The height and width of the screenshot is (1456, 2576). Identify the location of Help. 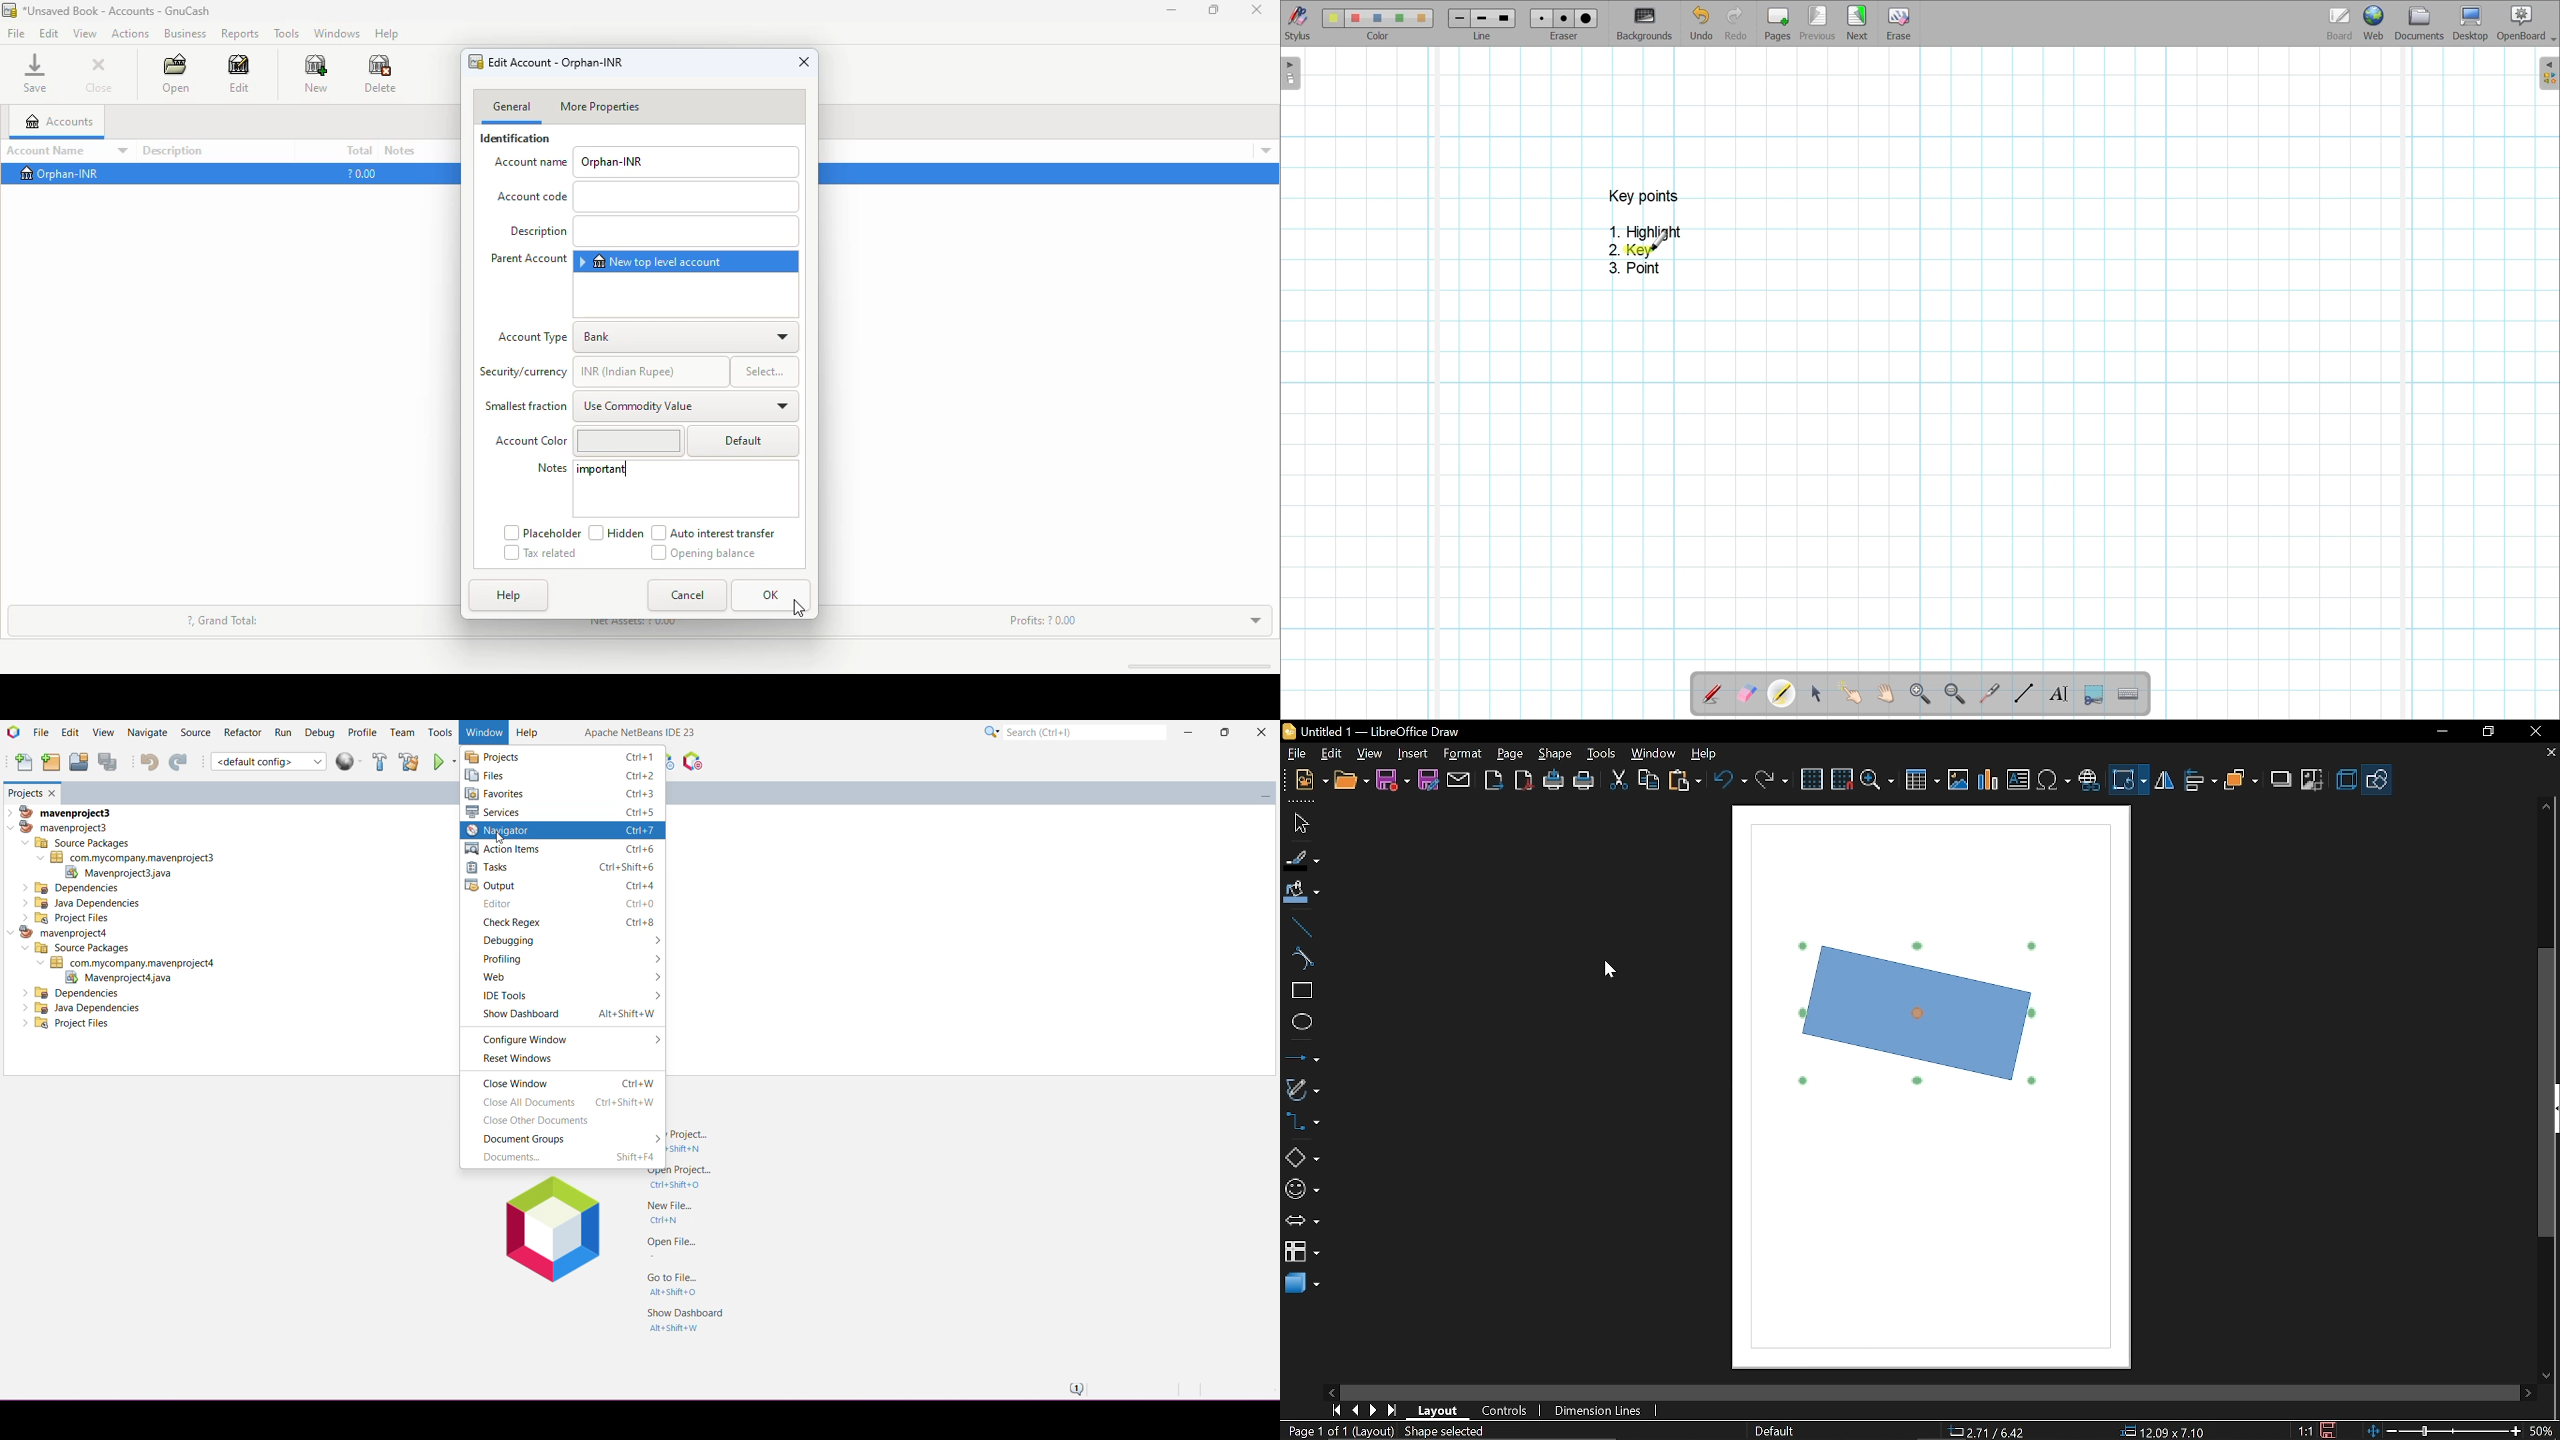
(529, 731).